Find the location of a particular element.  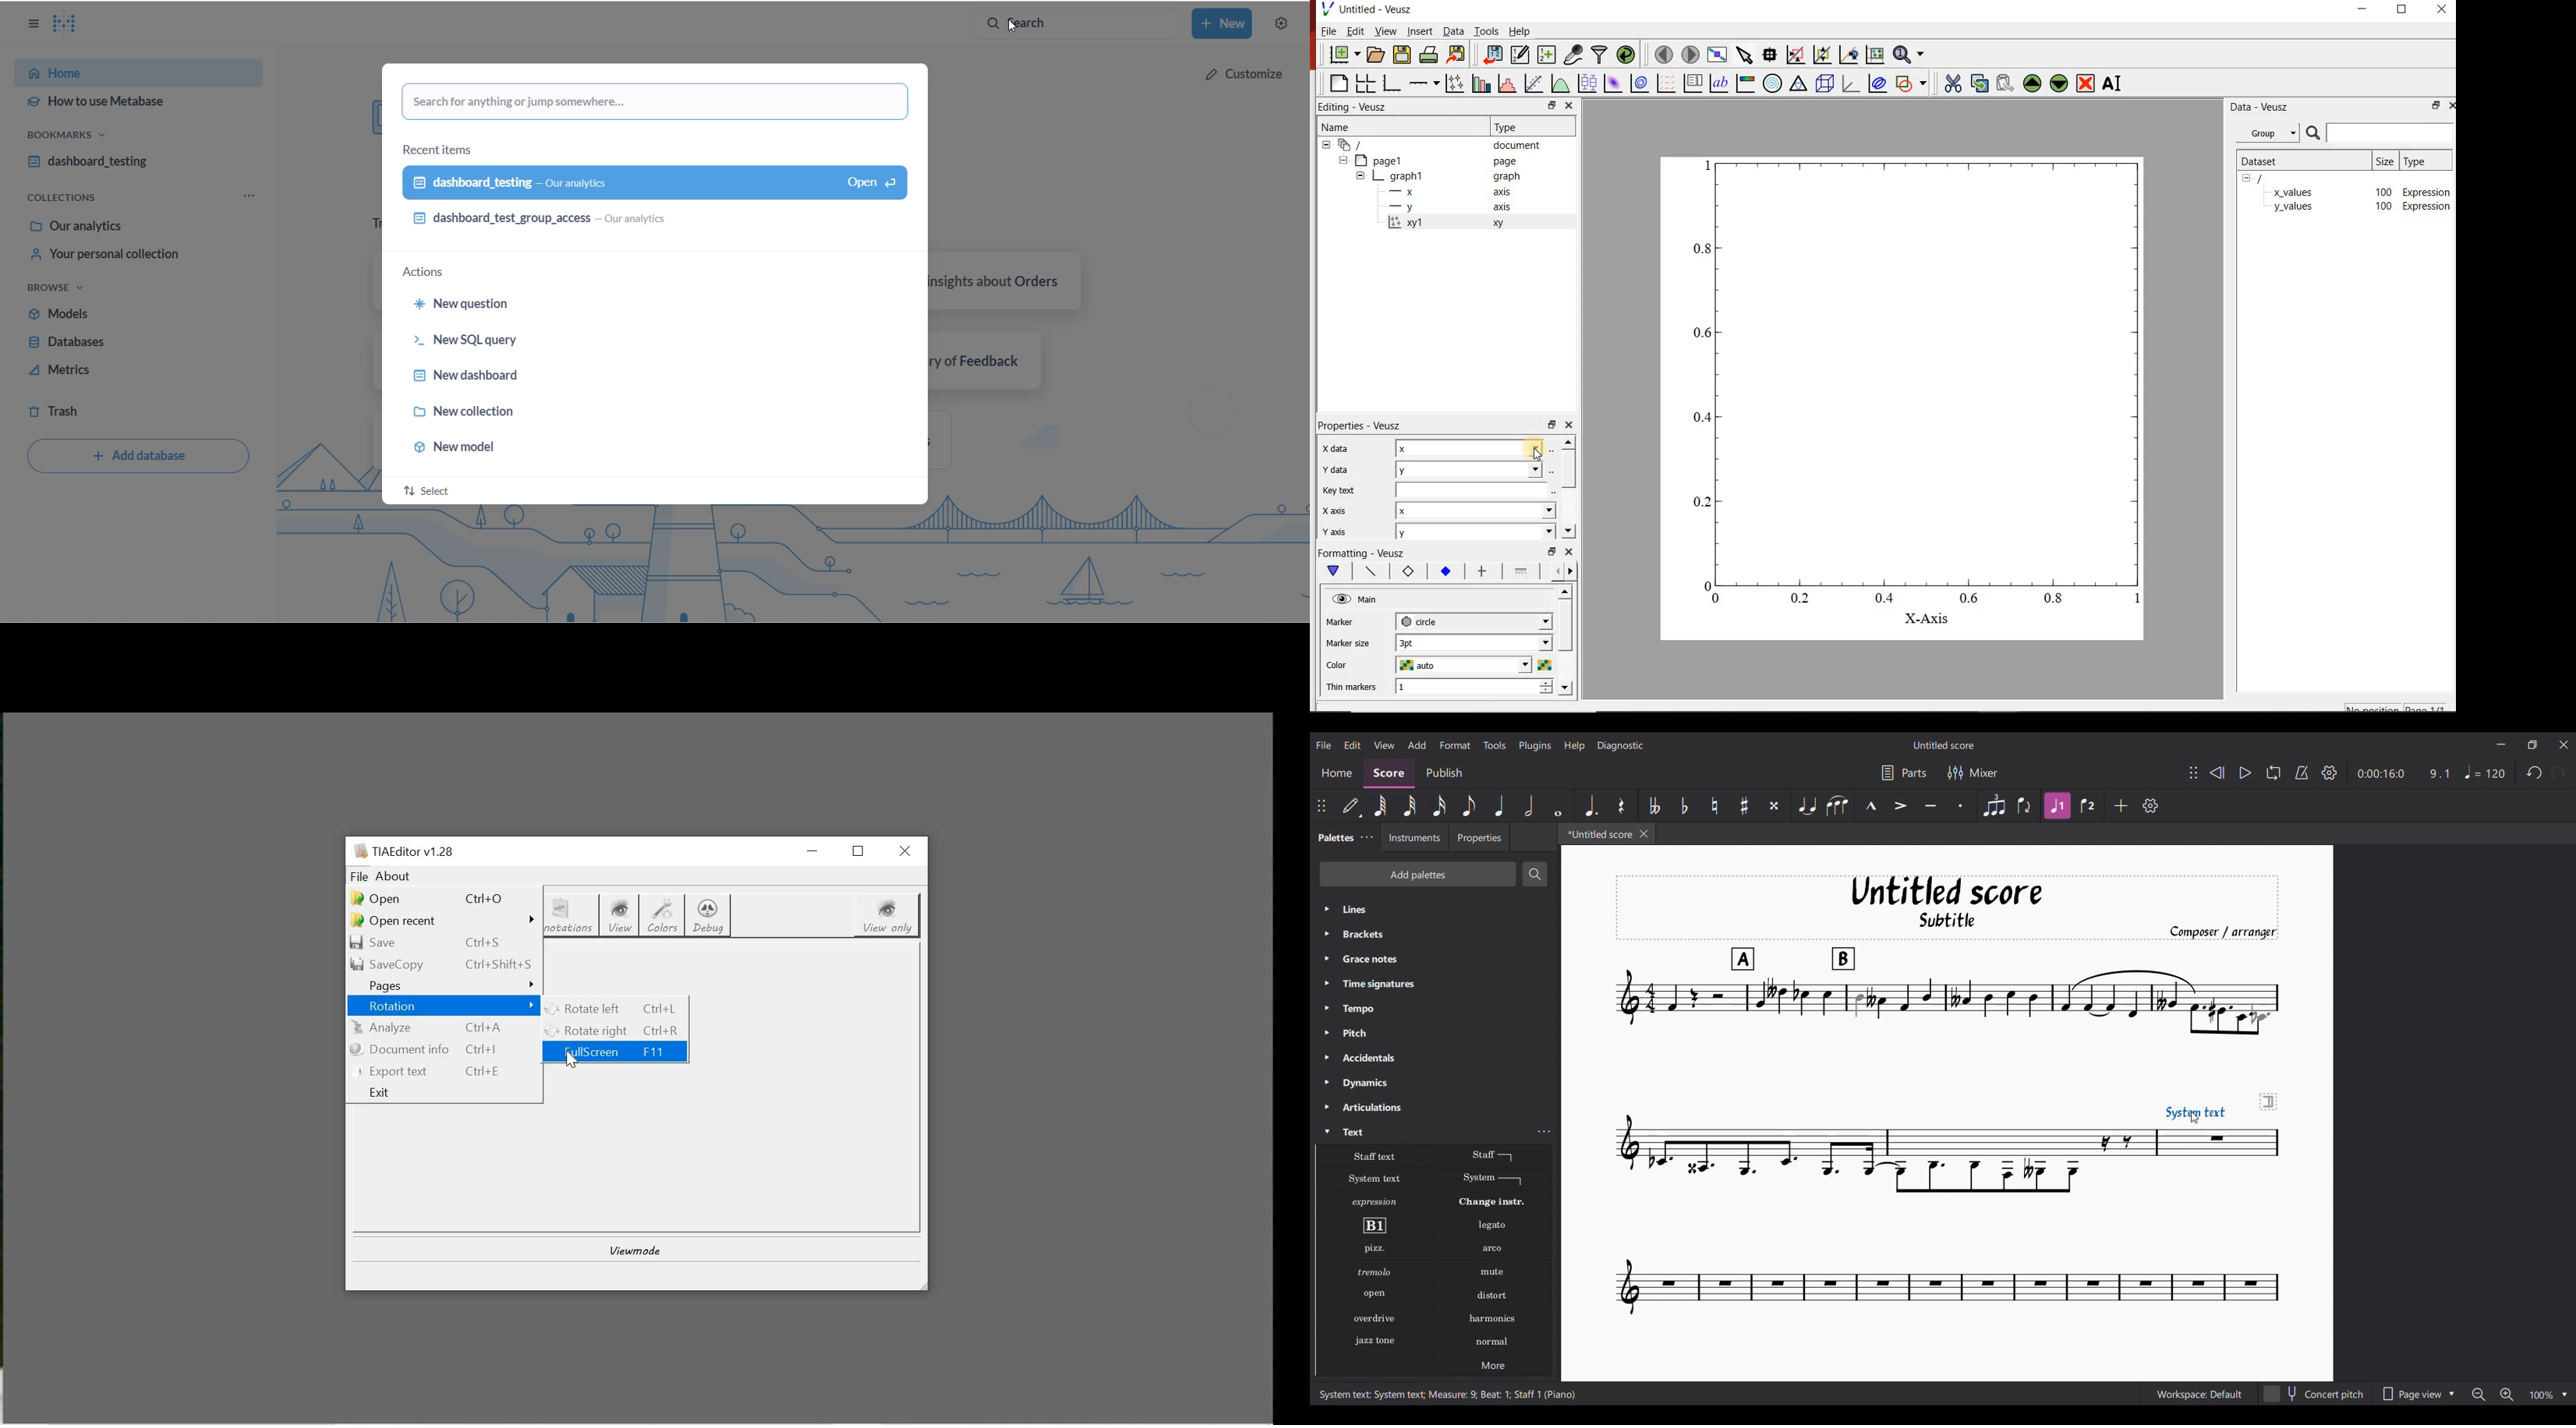

100 is located at coordinates (2383, 207).